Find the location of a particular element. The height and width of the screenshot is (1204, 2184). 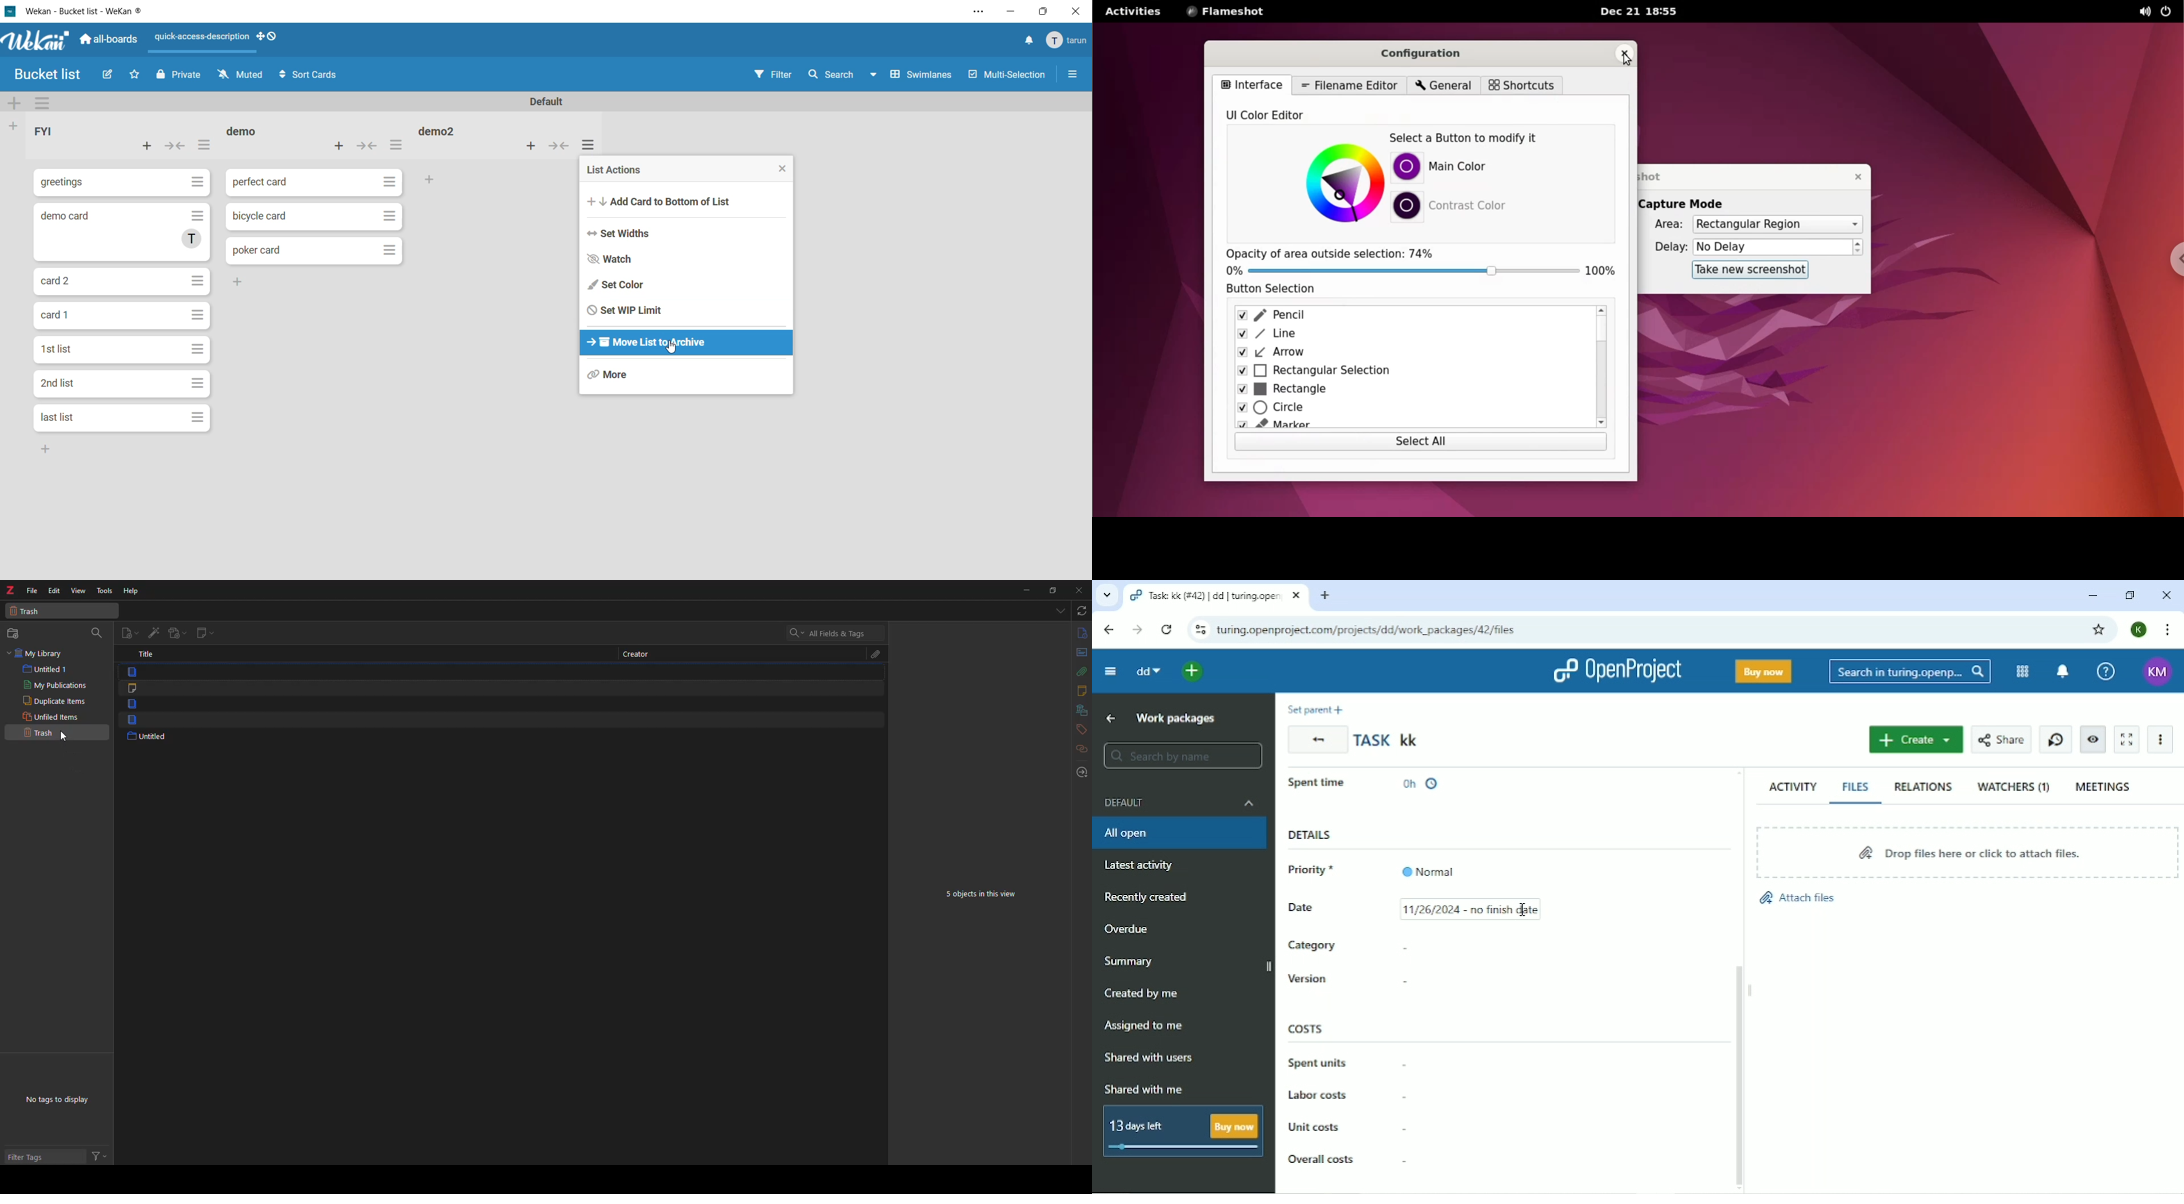

Up is located at coordinates (1111, 718).